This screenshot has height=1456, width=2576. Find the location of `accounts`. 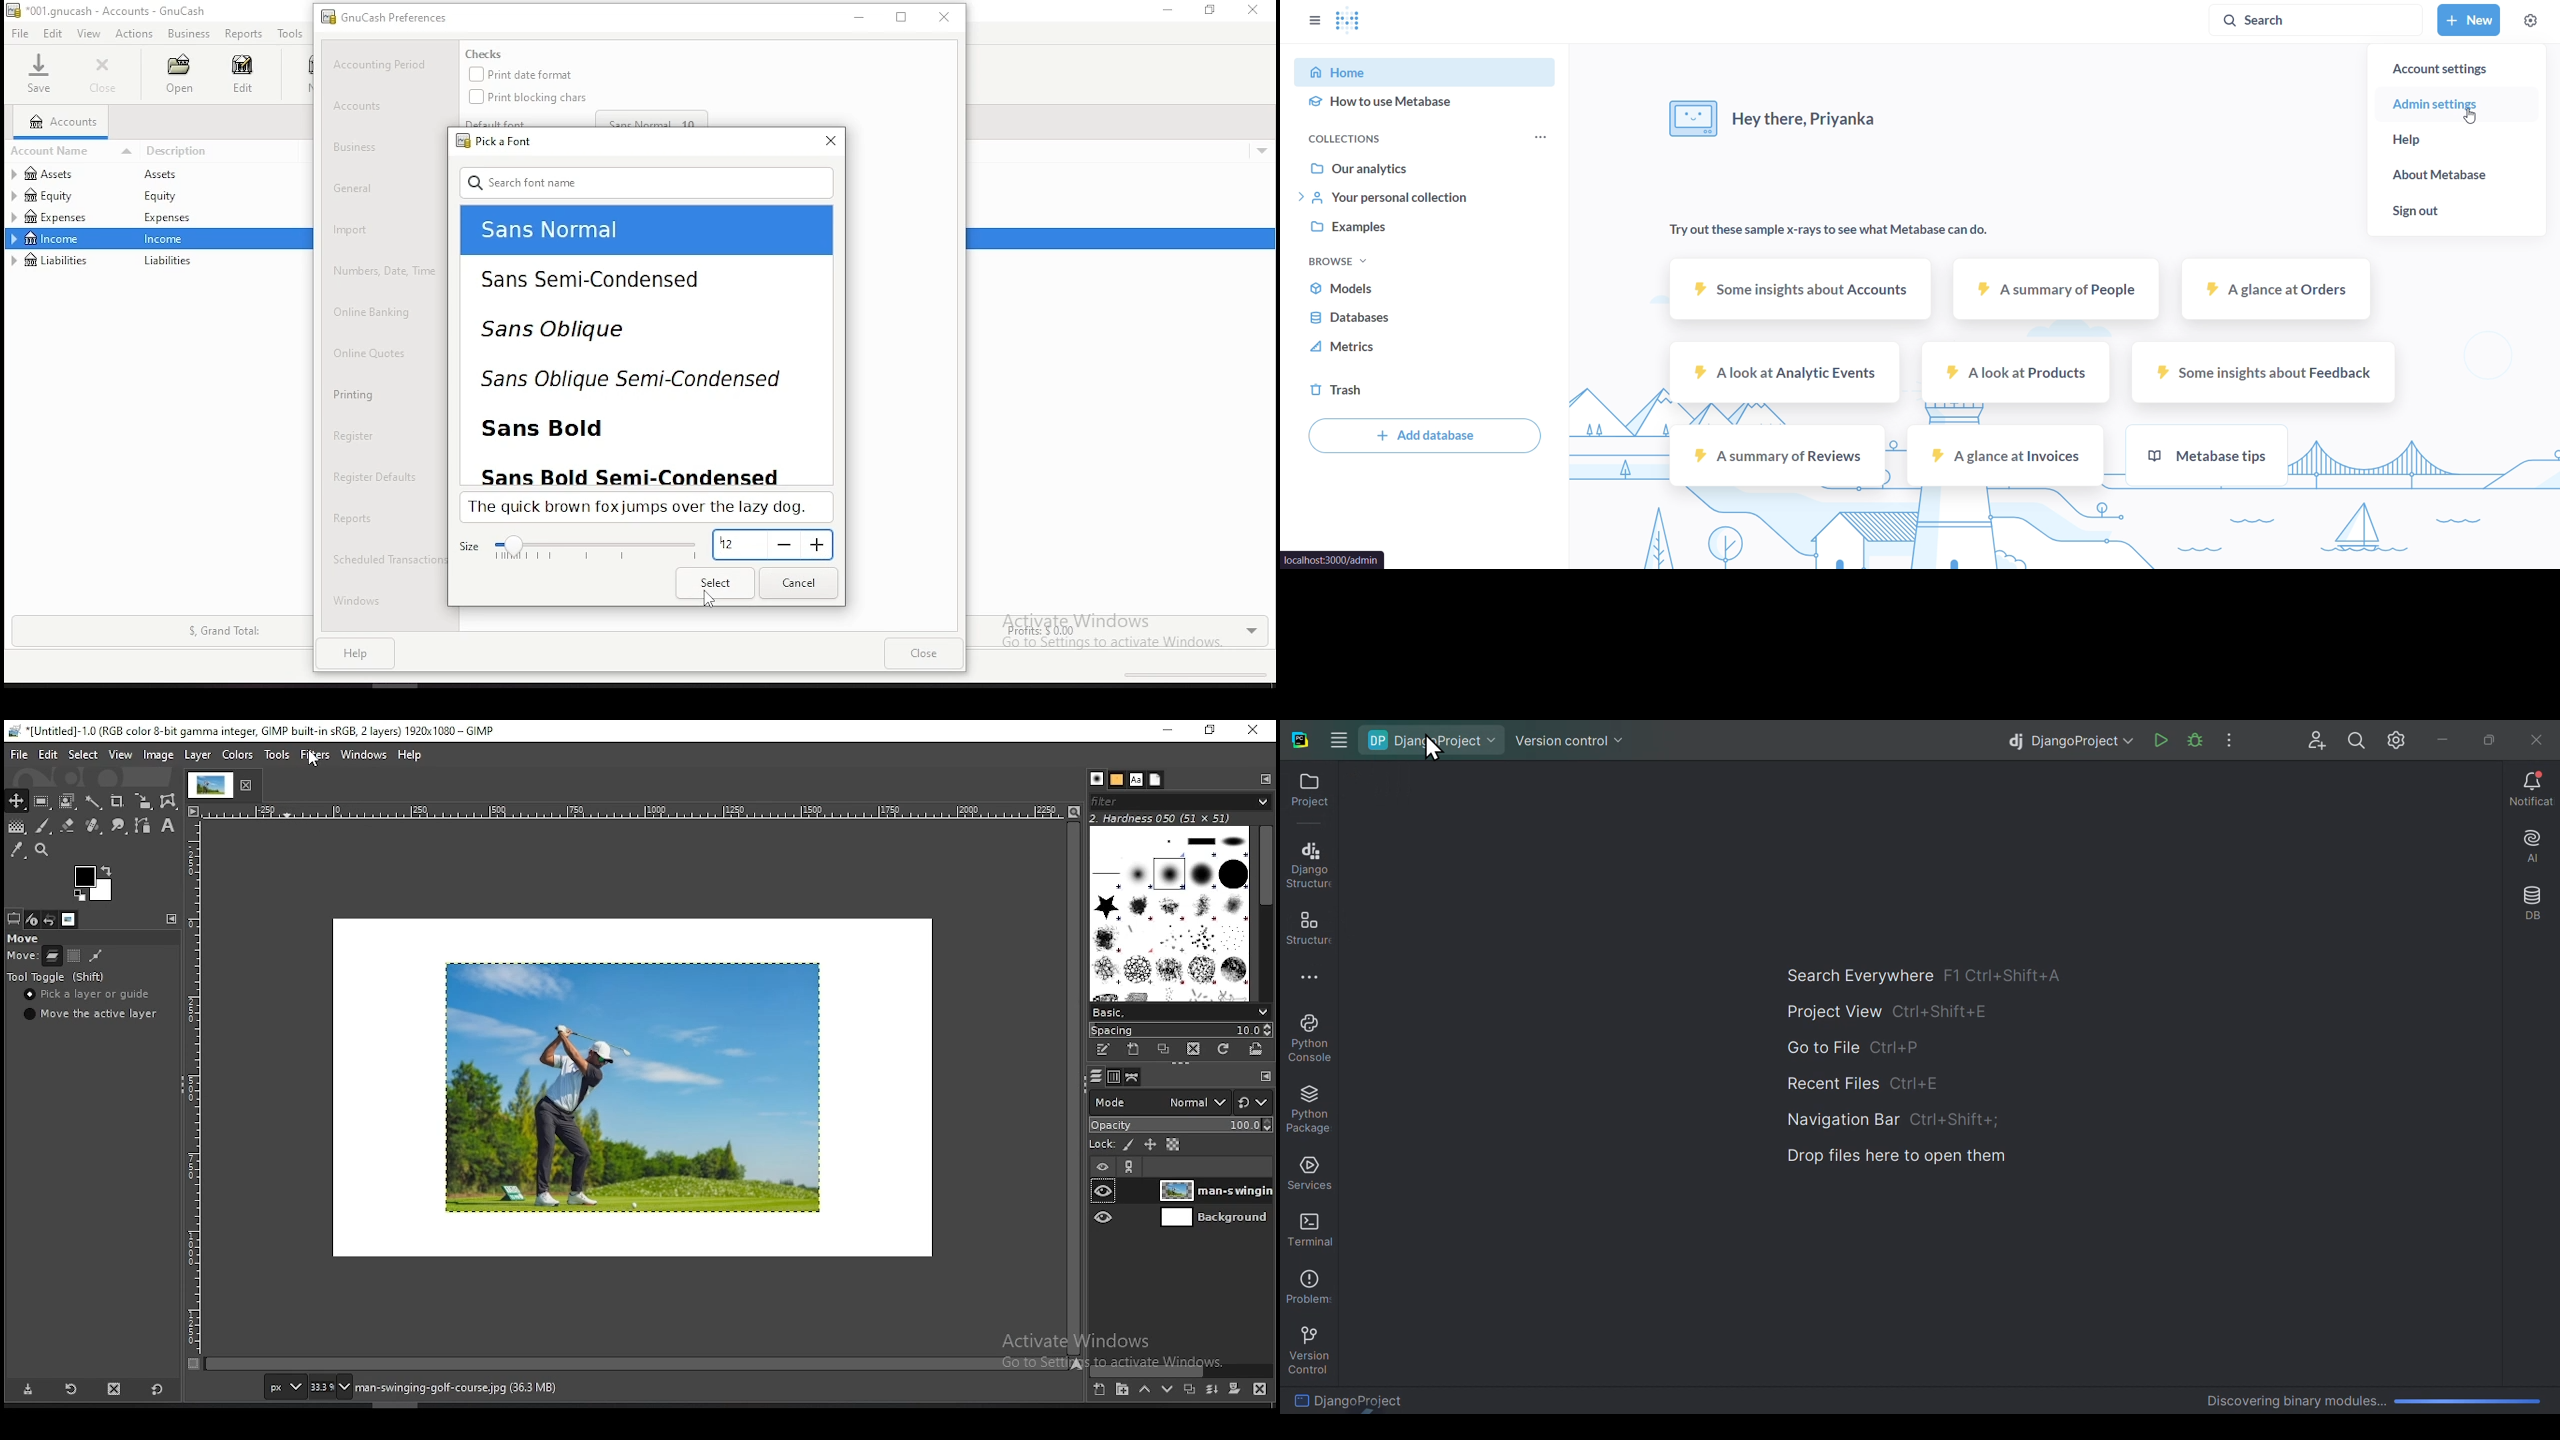

accounts is located at coordinates (62, 122).